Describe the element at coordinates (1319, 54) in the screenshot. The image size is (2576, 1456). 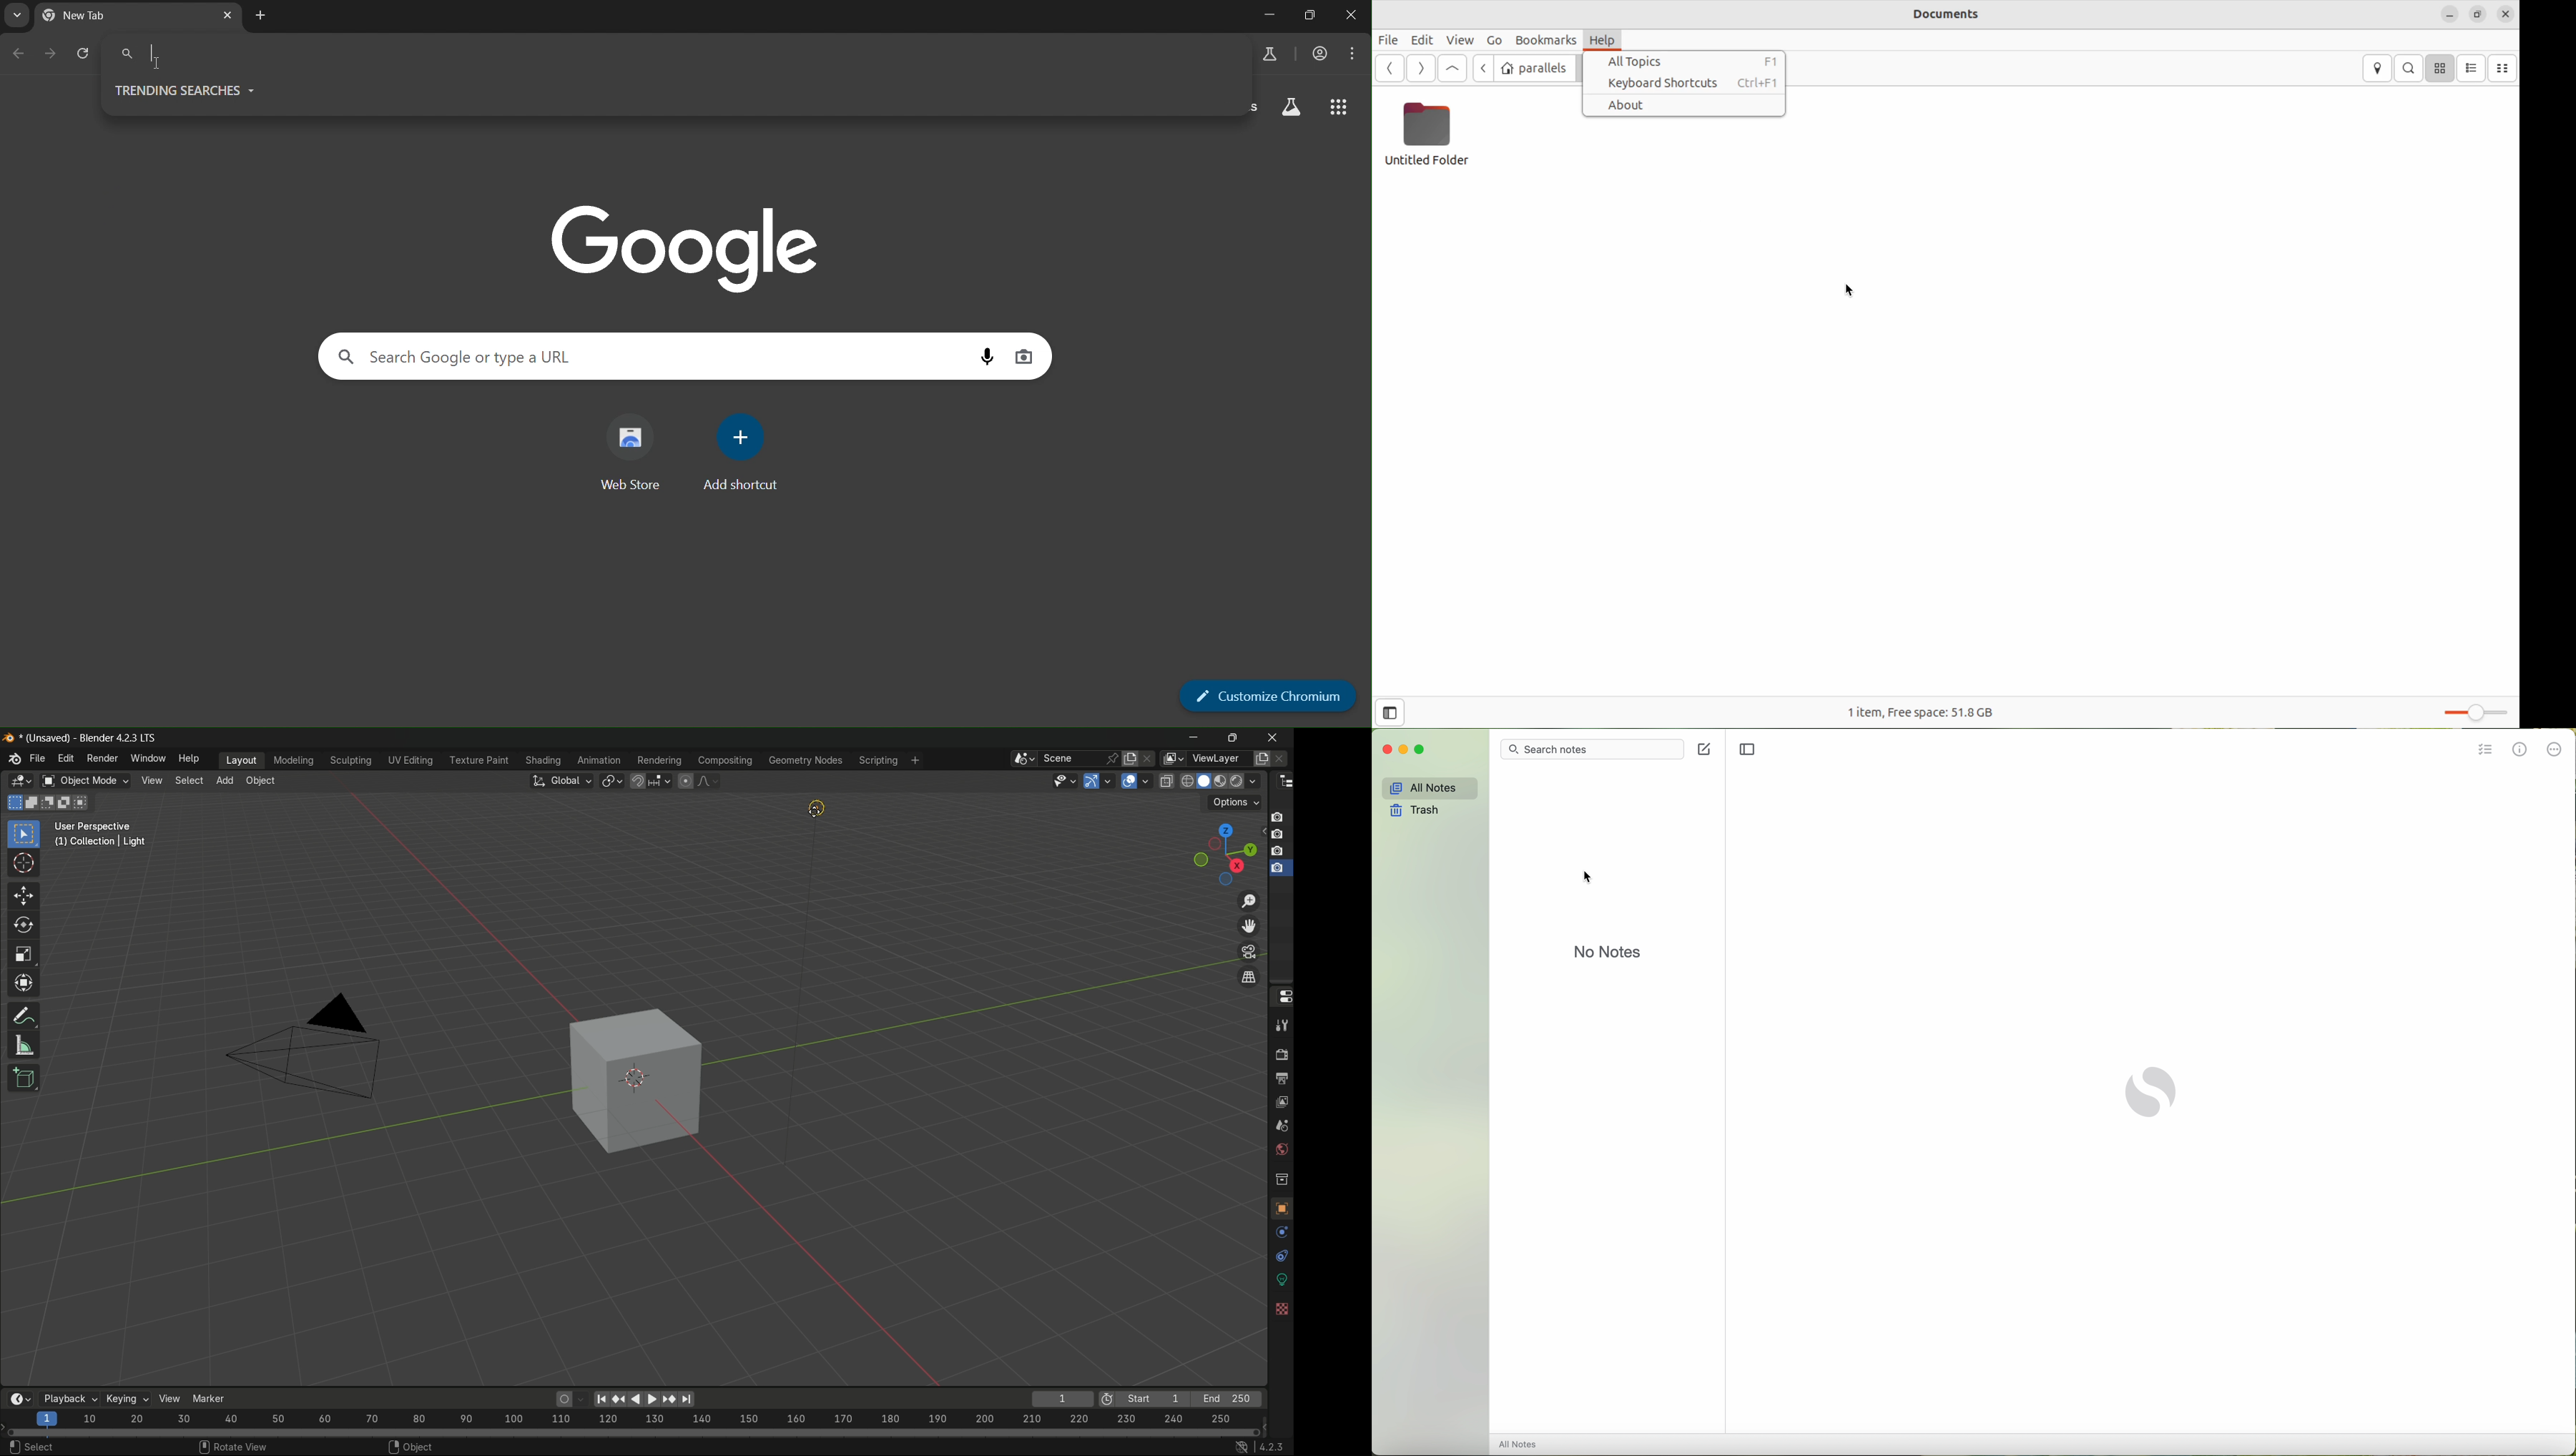
I see `account` at that location.